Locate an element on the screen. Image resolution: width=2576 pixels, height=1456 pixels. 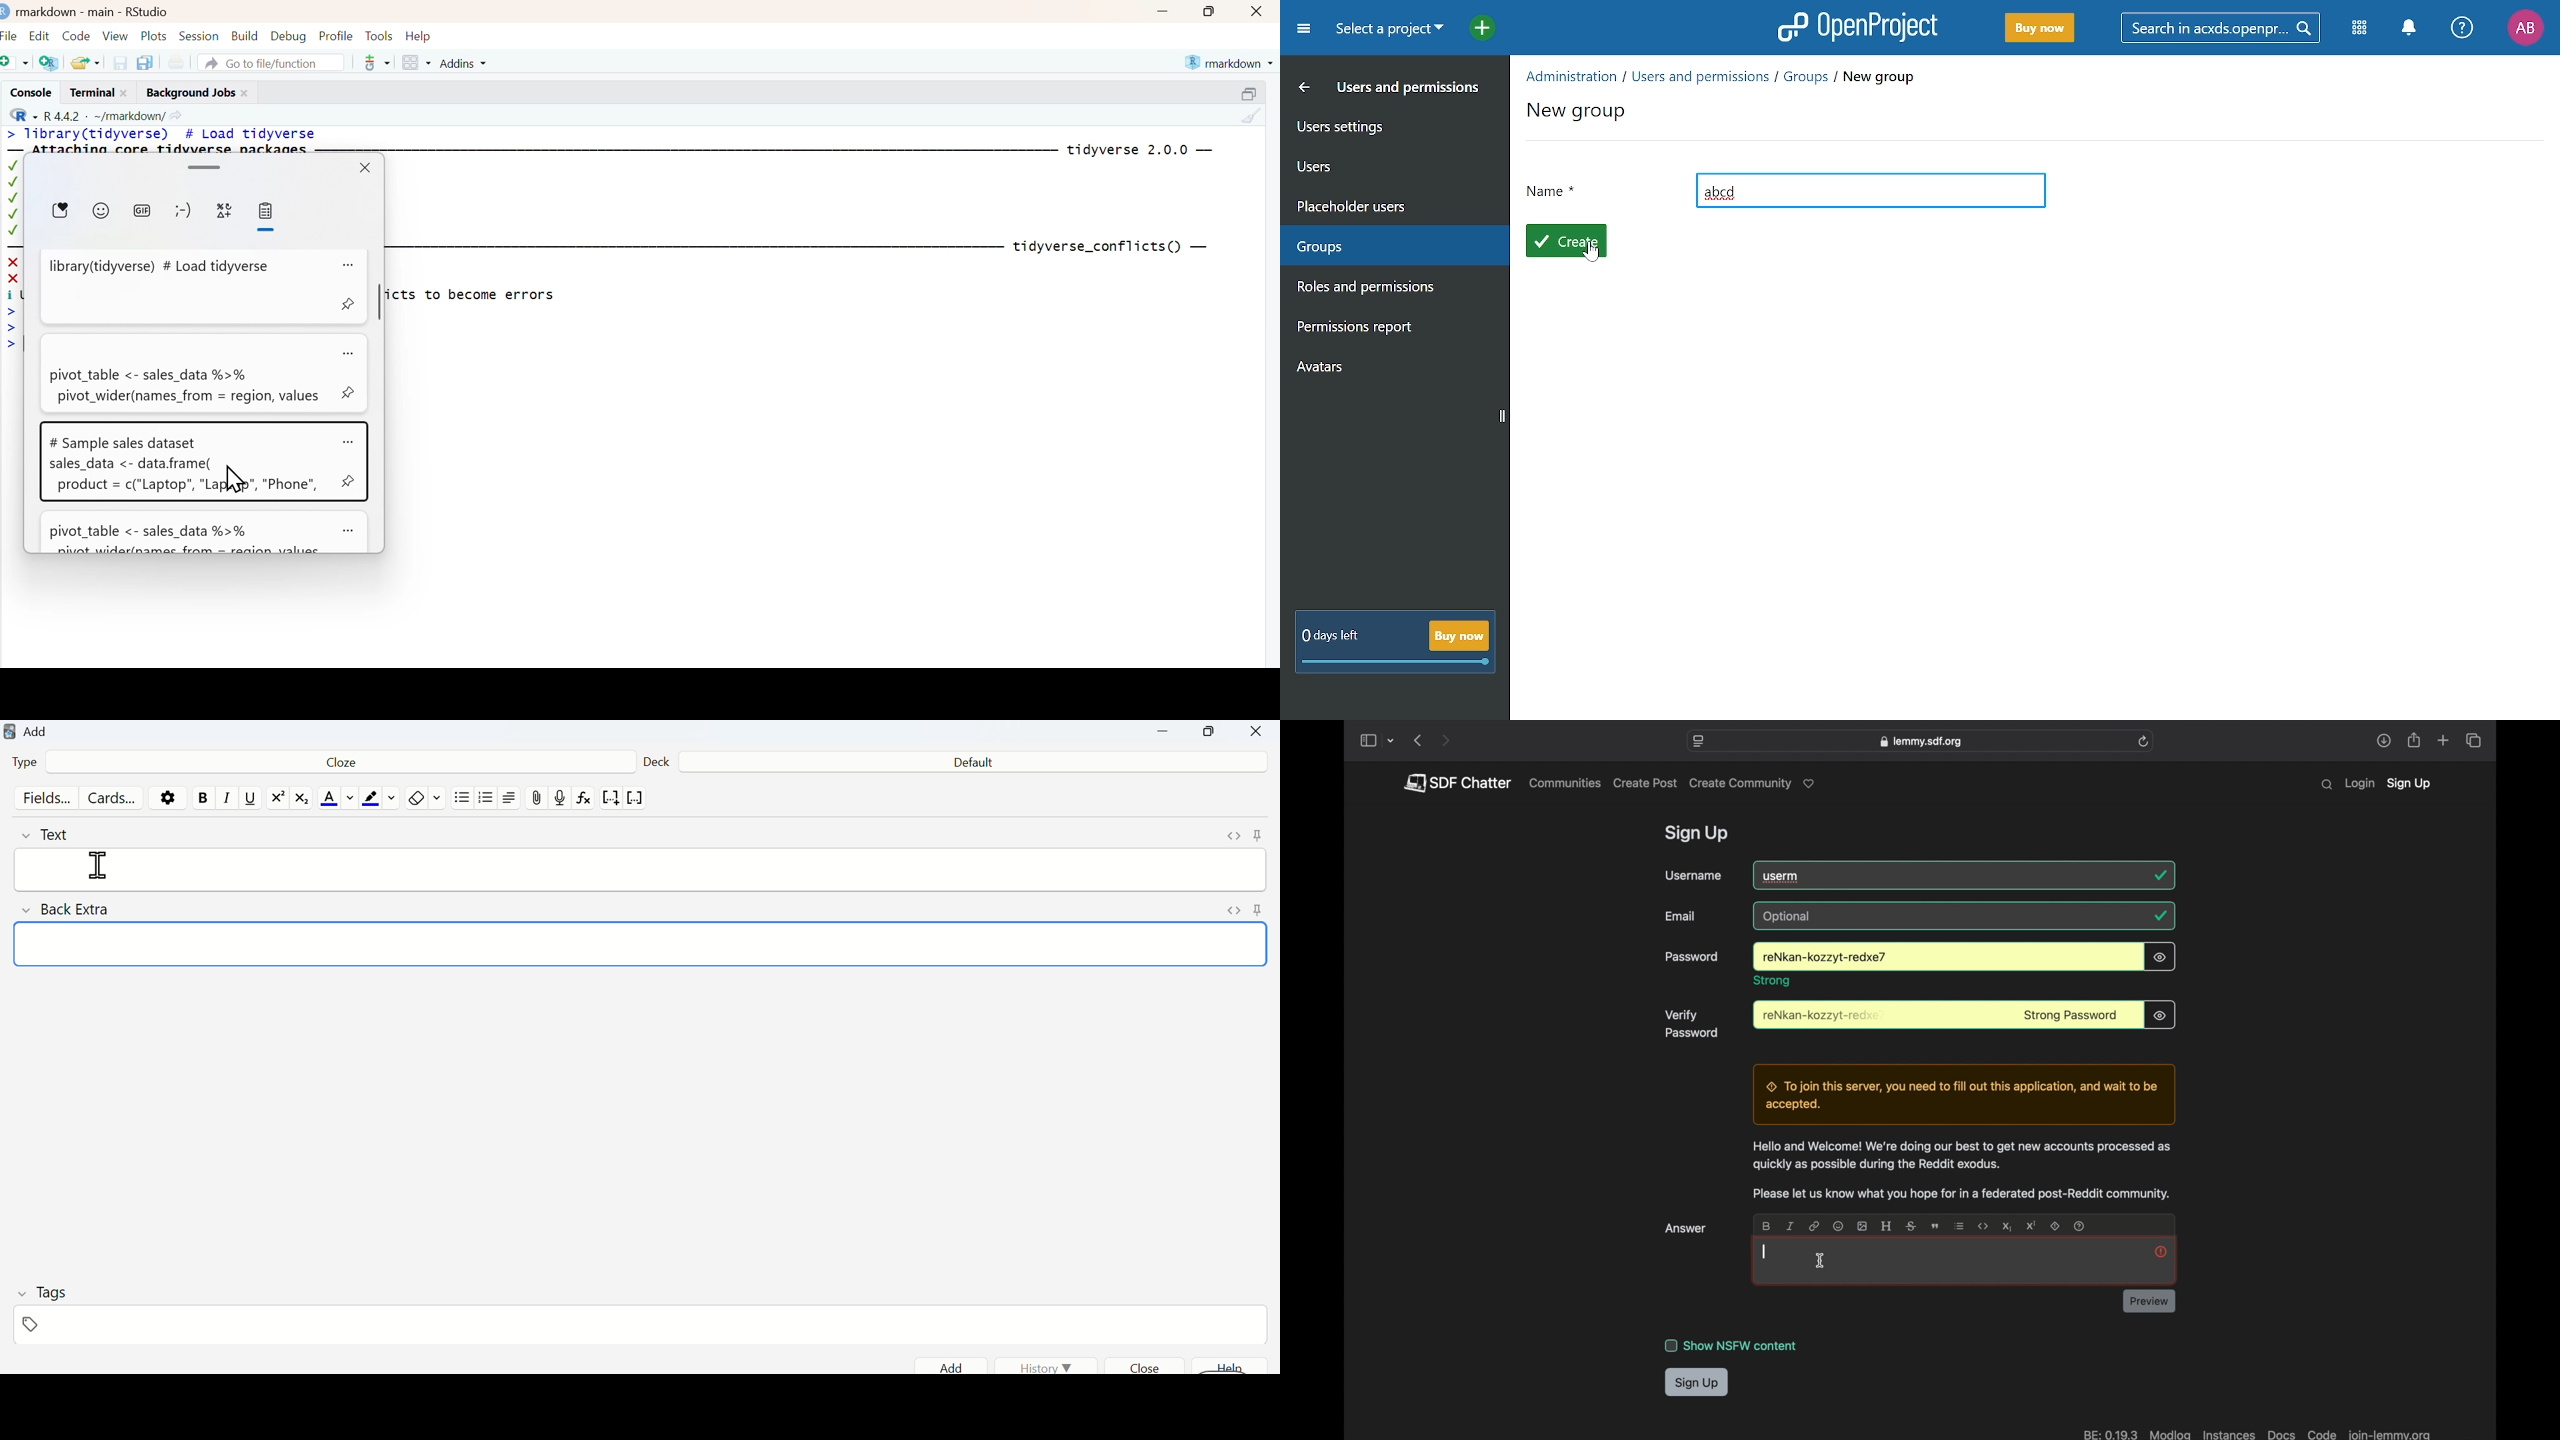
minimize is located at coordinates (1162, 11).